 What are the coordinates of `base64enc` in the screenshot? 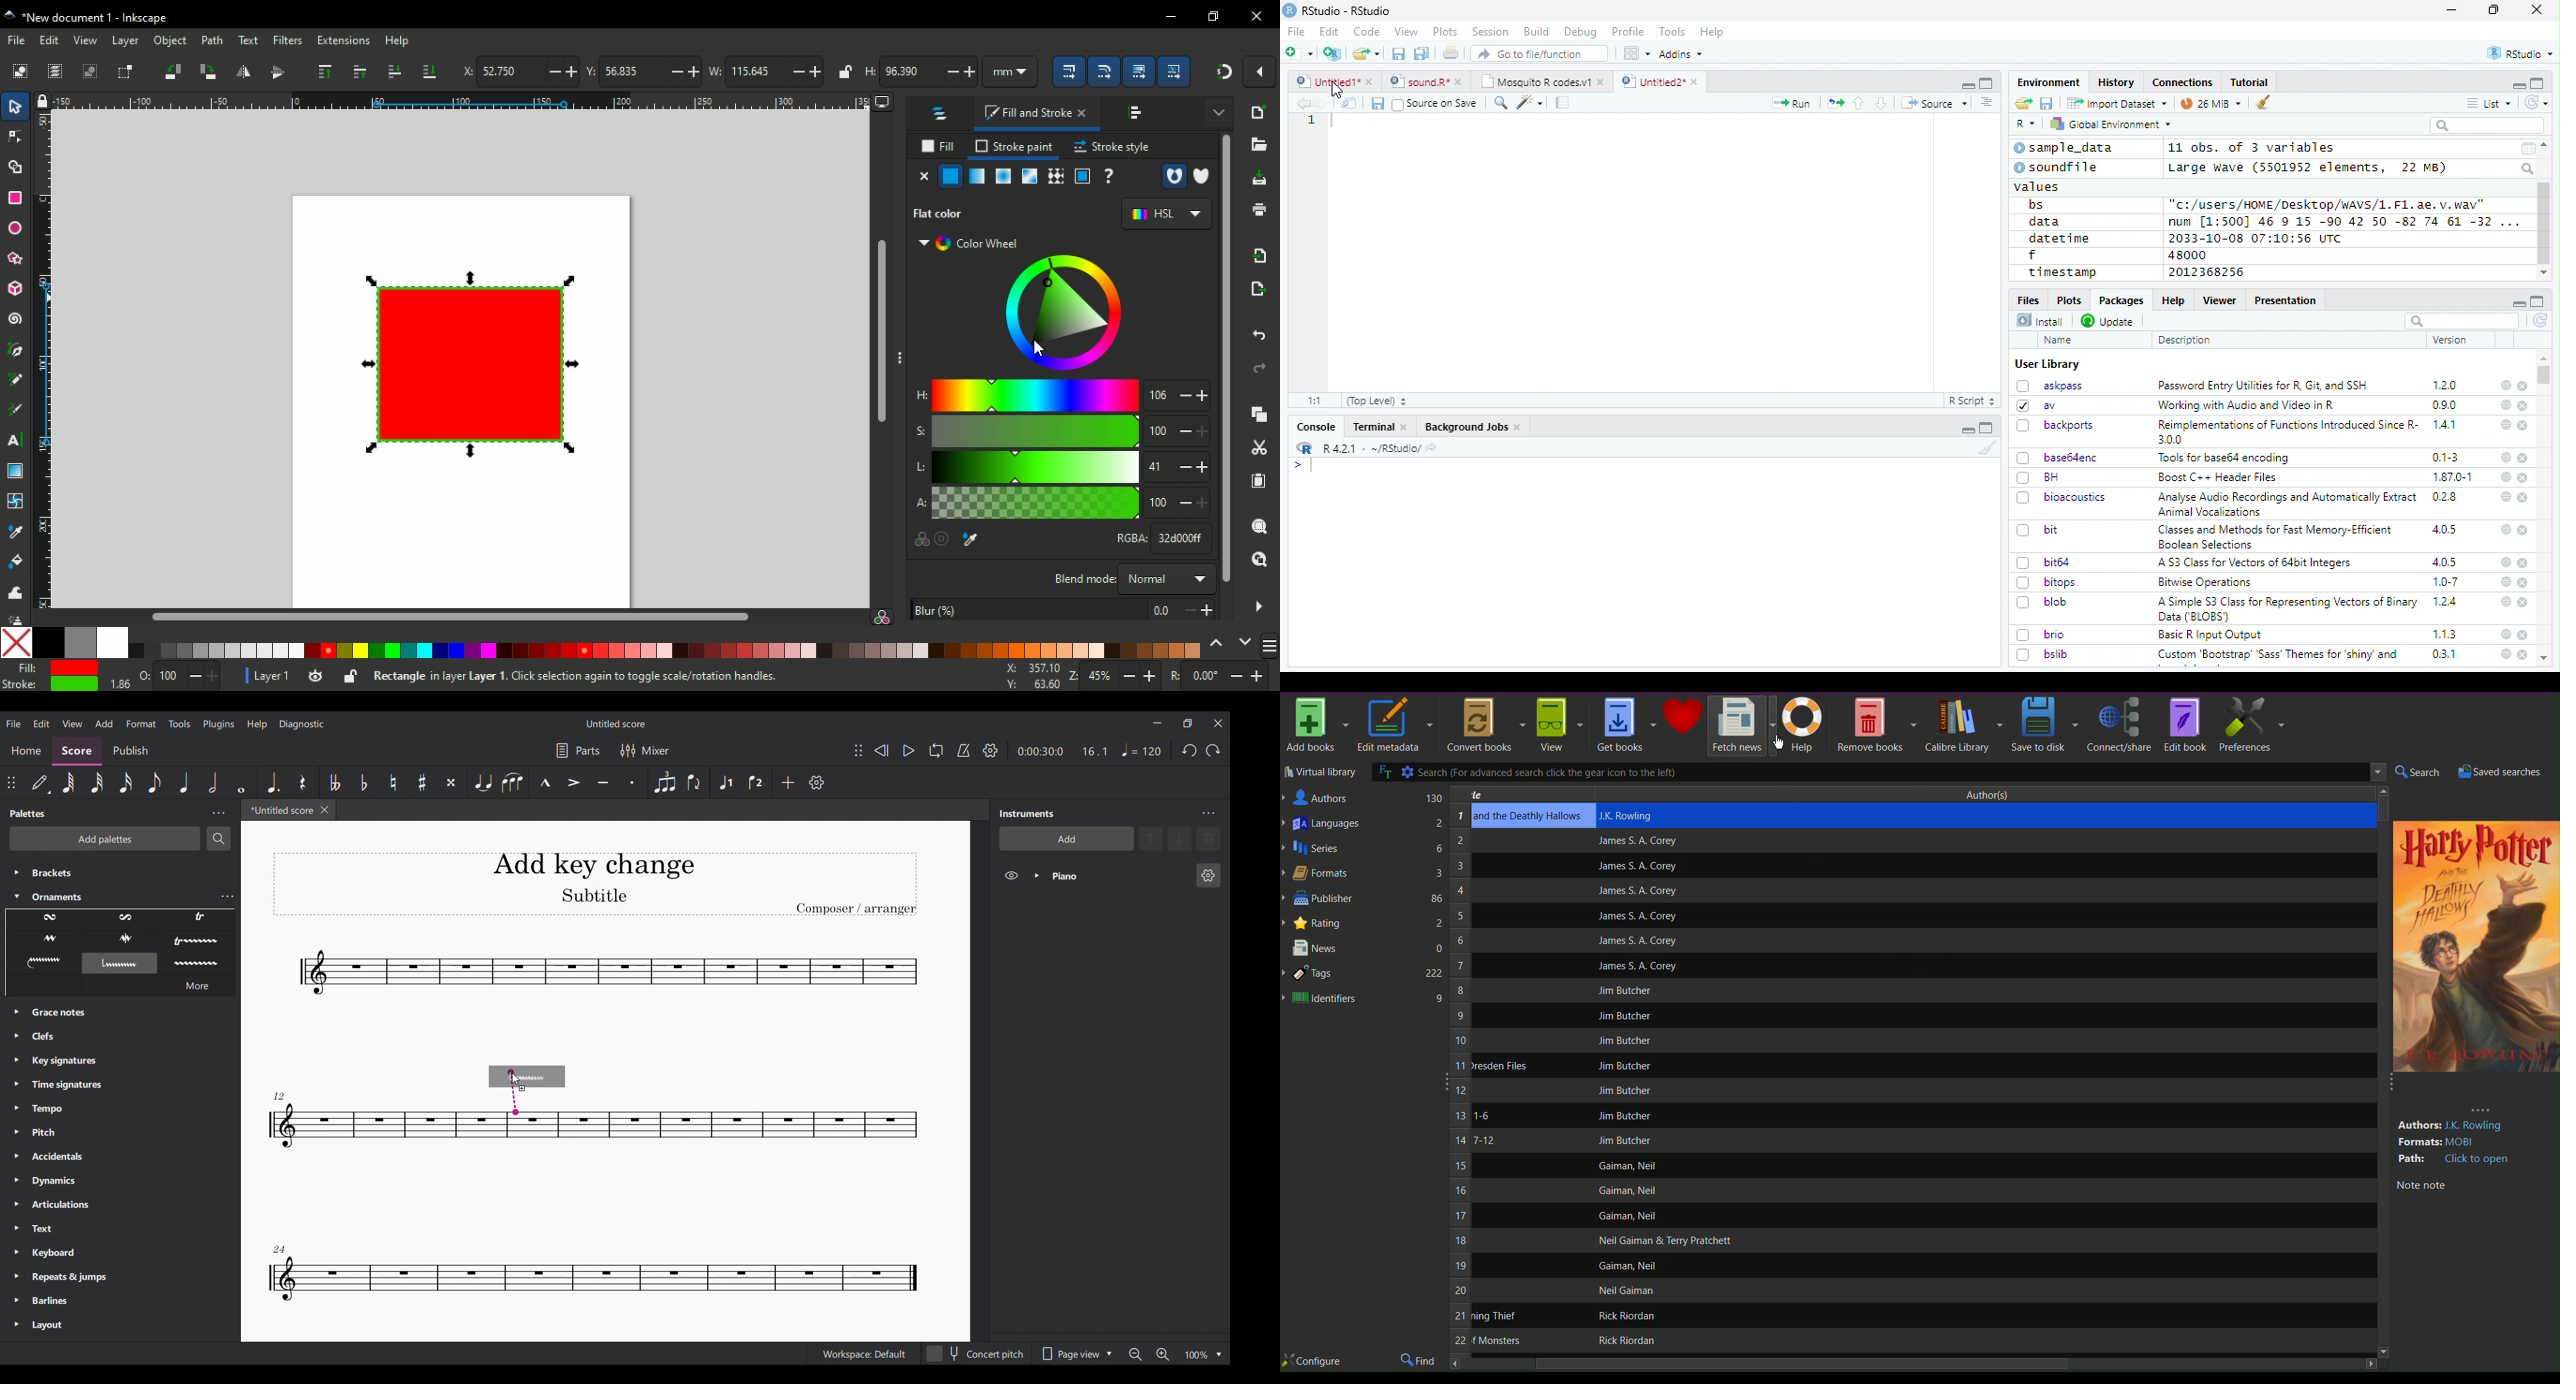 It's located at (2058, 457).